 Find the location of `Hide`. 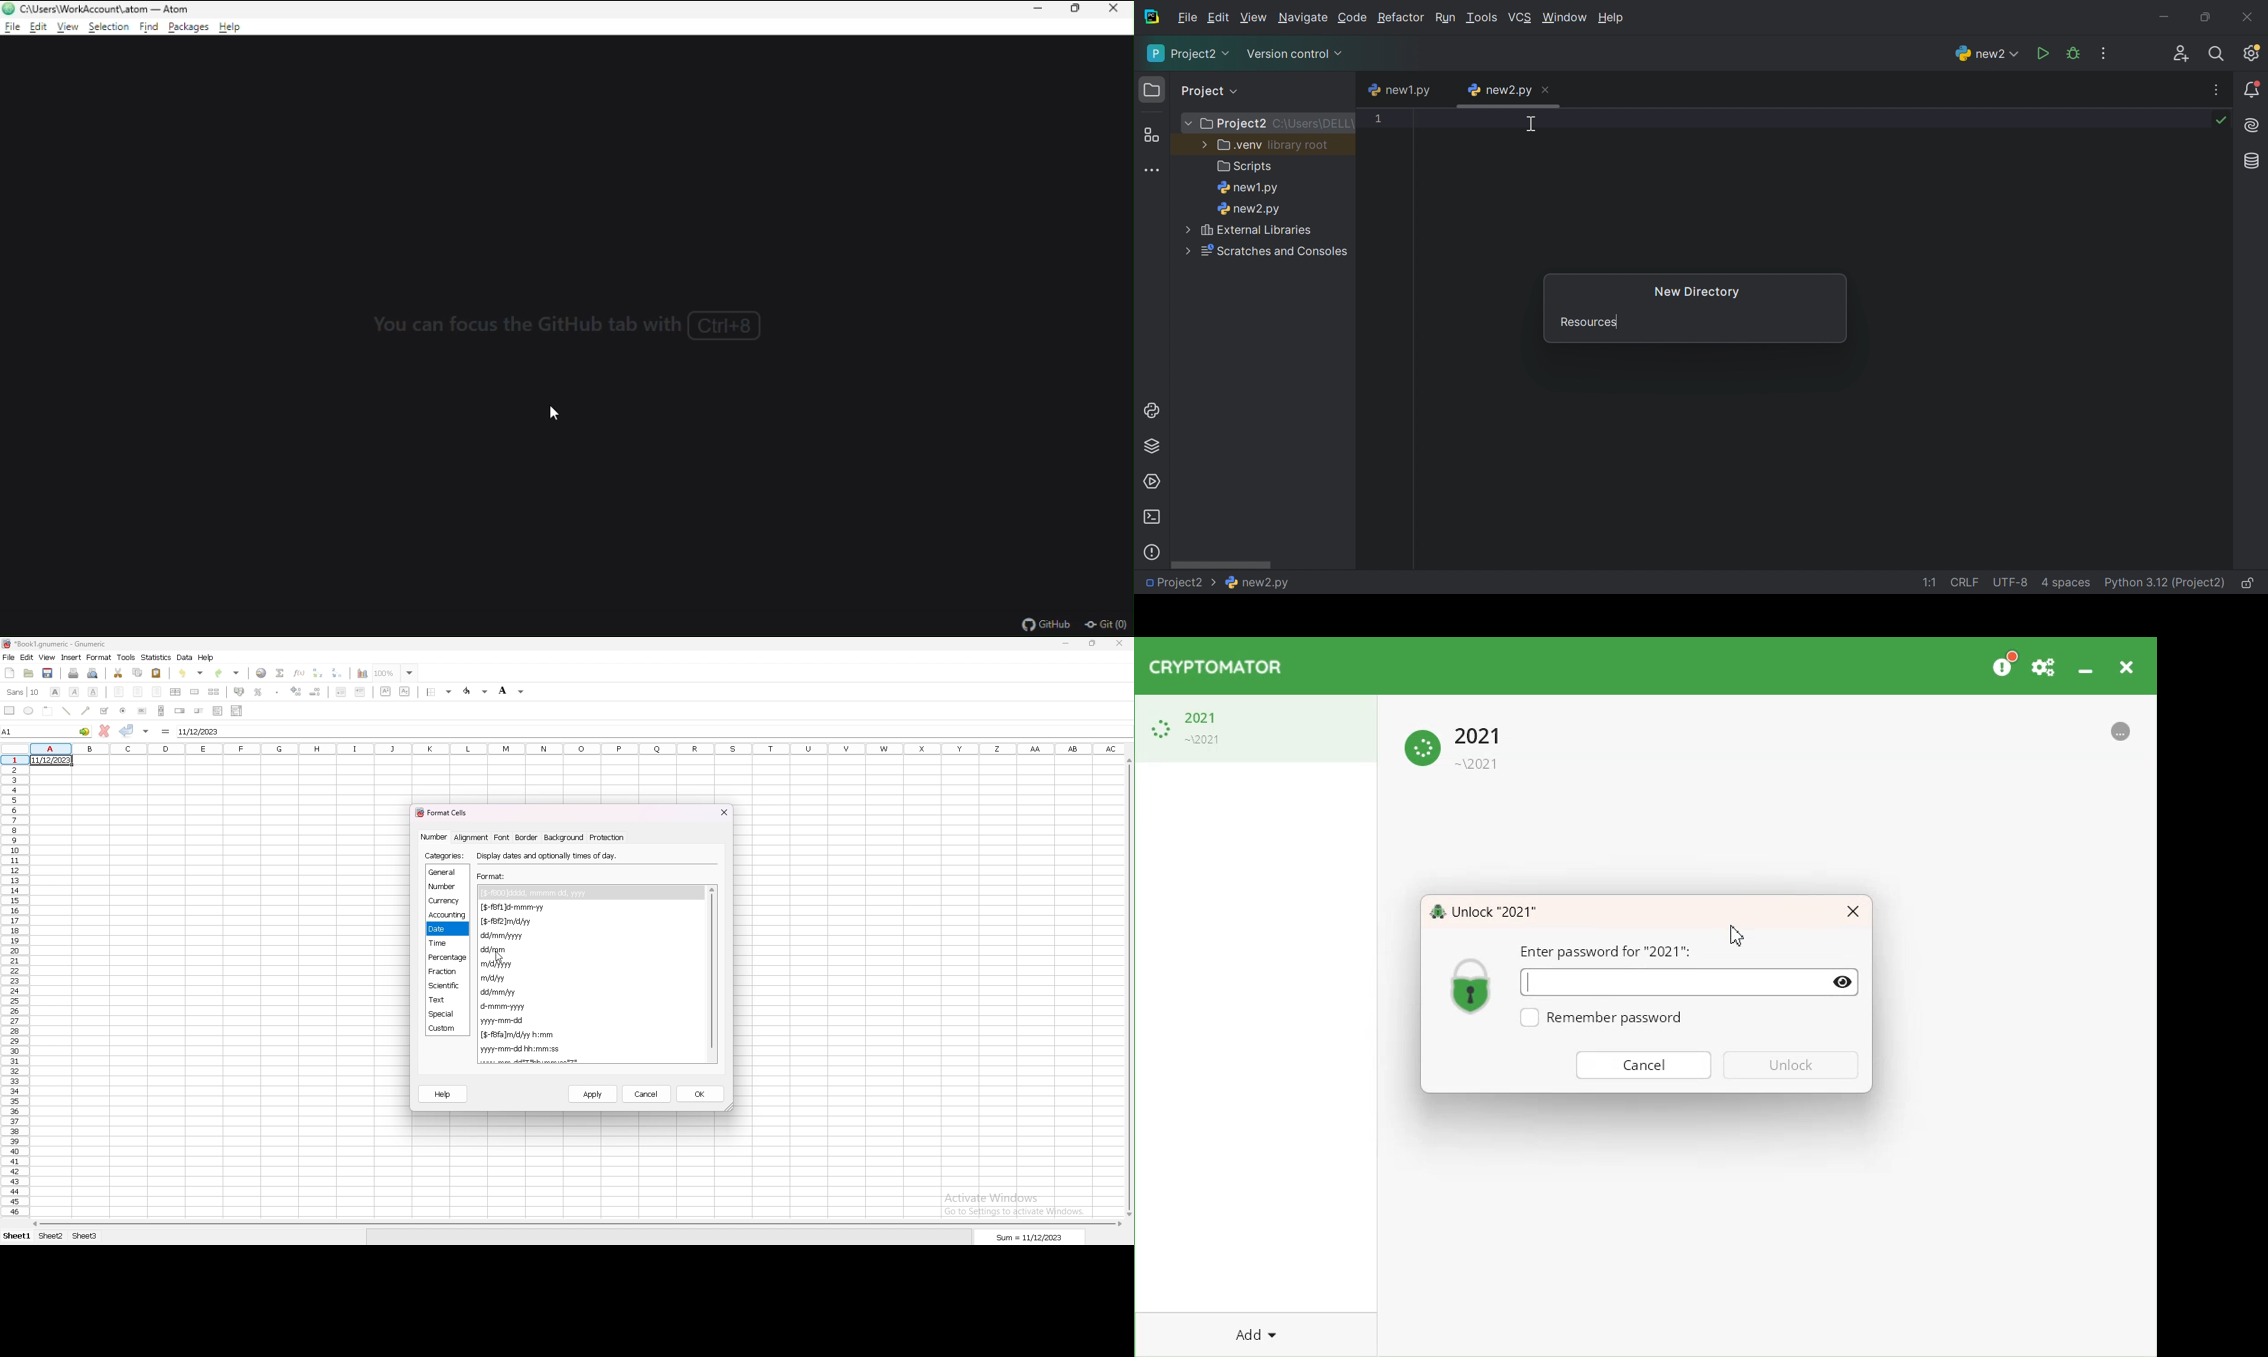

Hide is located at coordinates (1844, 983).